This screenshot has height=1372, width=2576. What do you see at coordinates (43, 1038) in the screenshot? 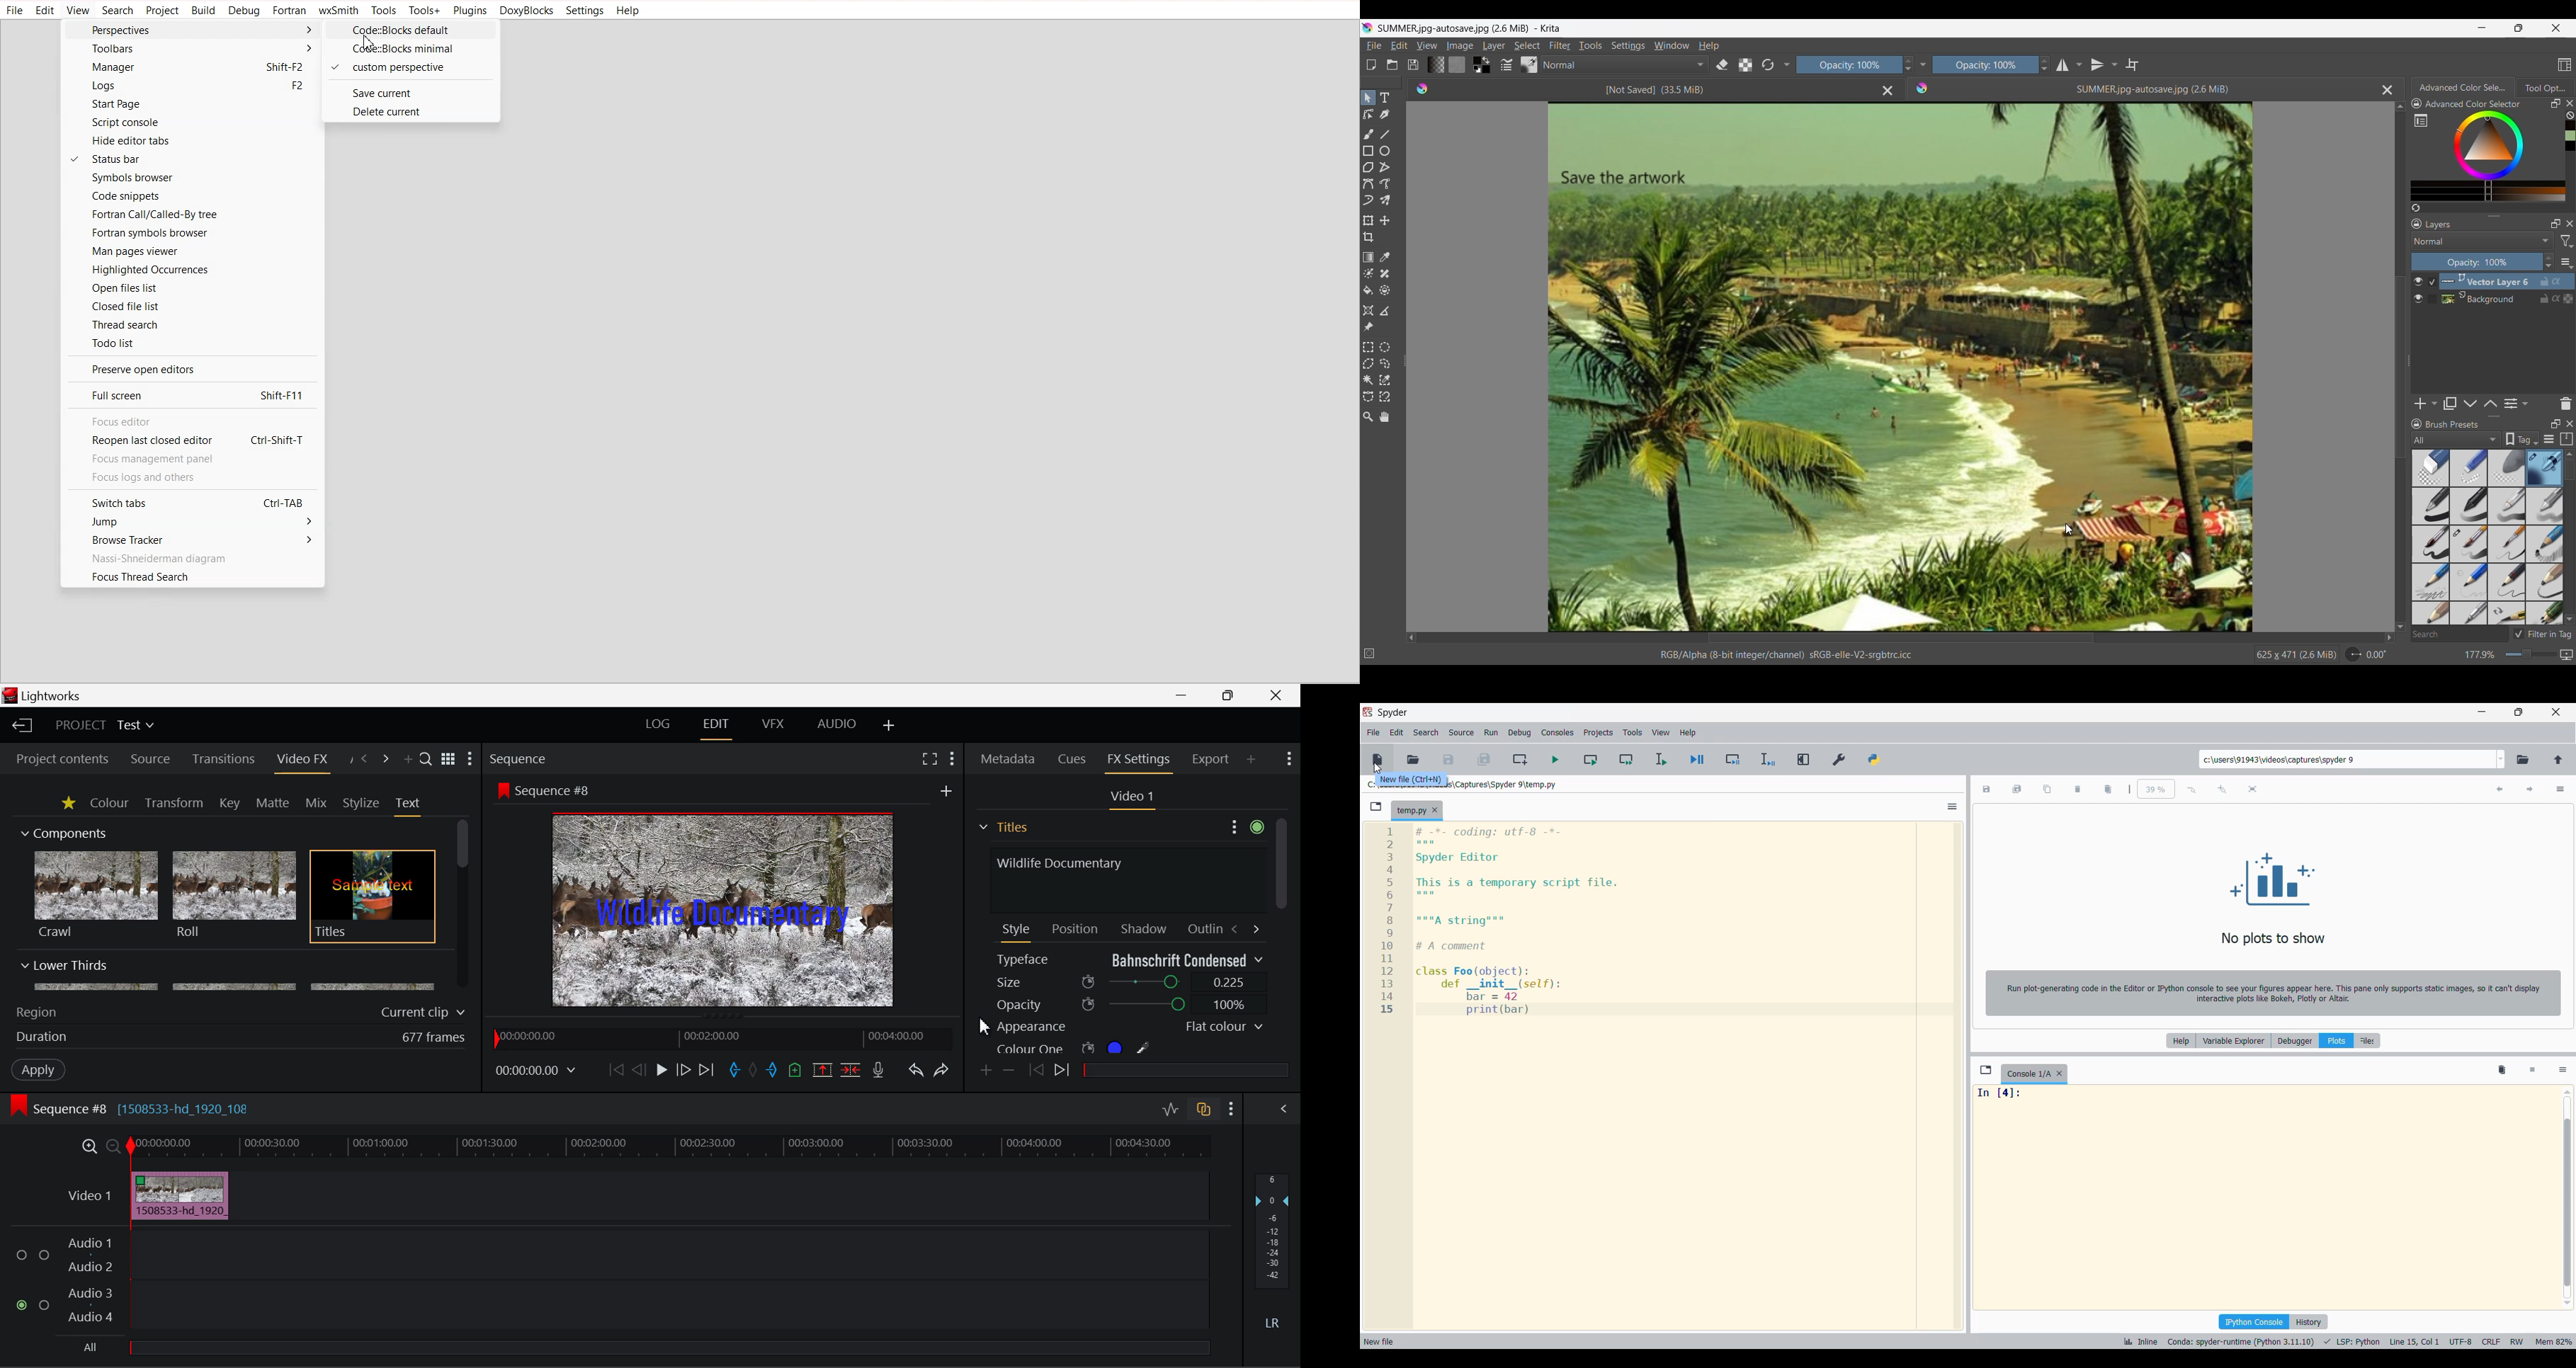
I see `Duration` at bounding box center [43, 1038].